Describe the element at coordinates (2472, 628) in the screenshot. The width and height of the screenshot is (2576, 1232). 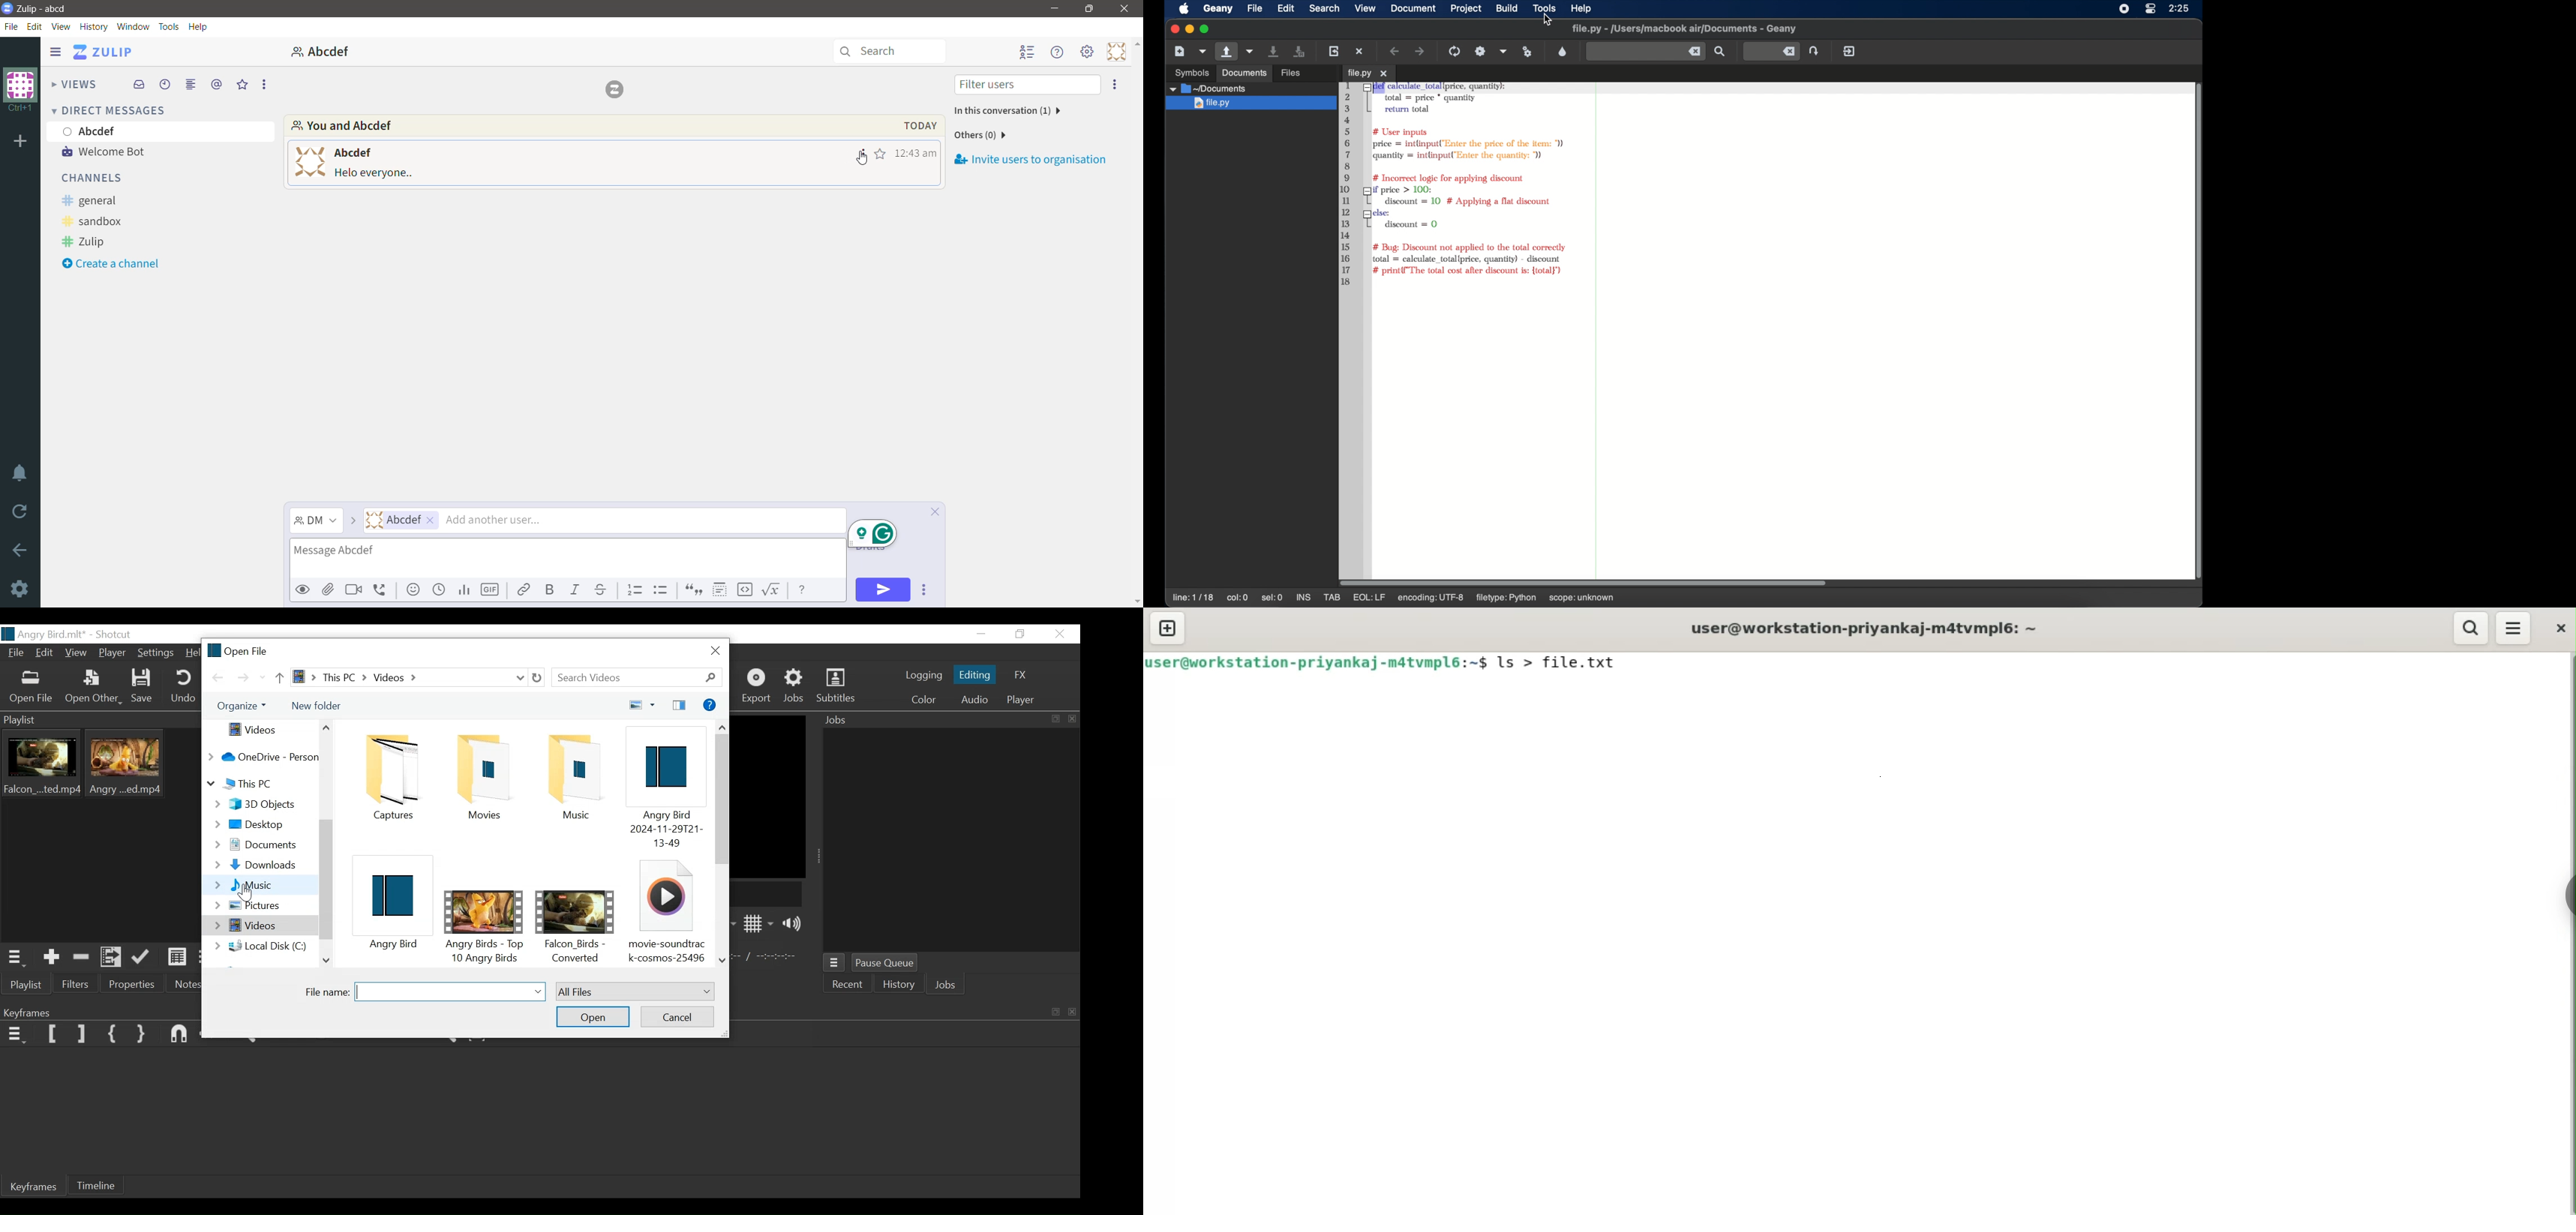
I see `search` at that location.